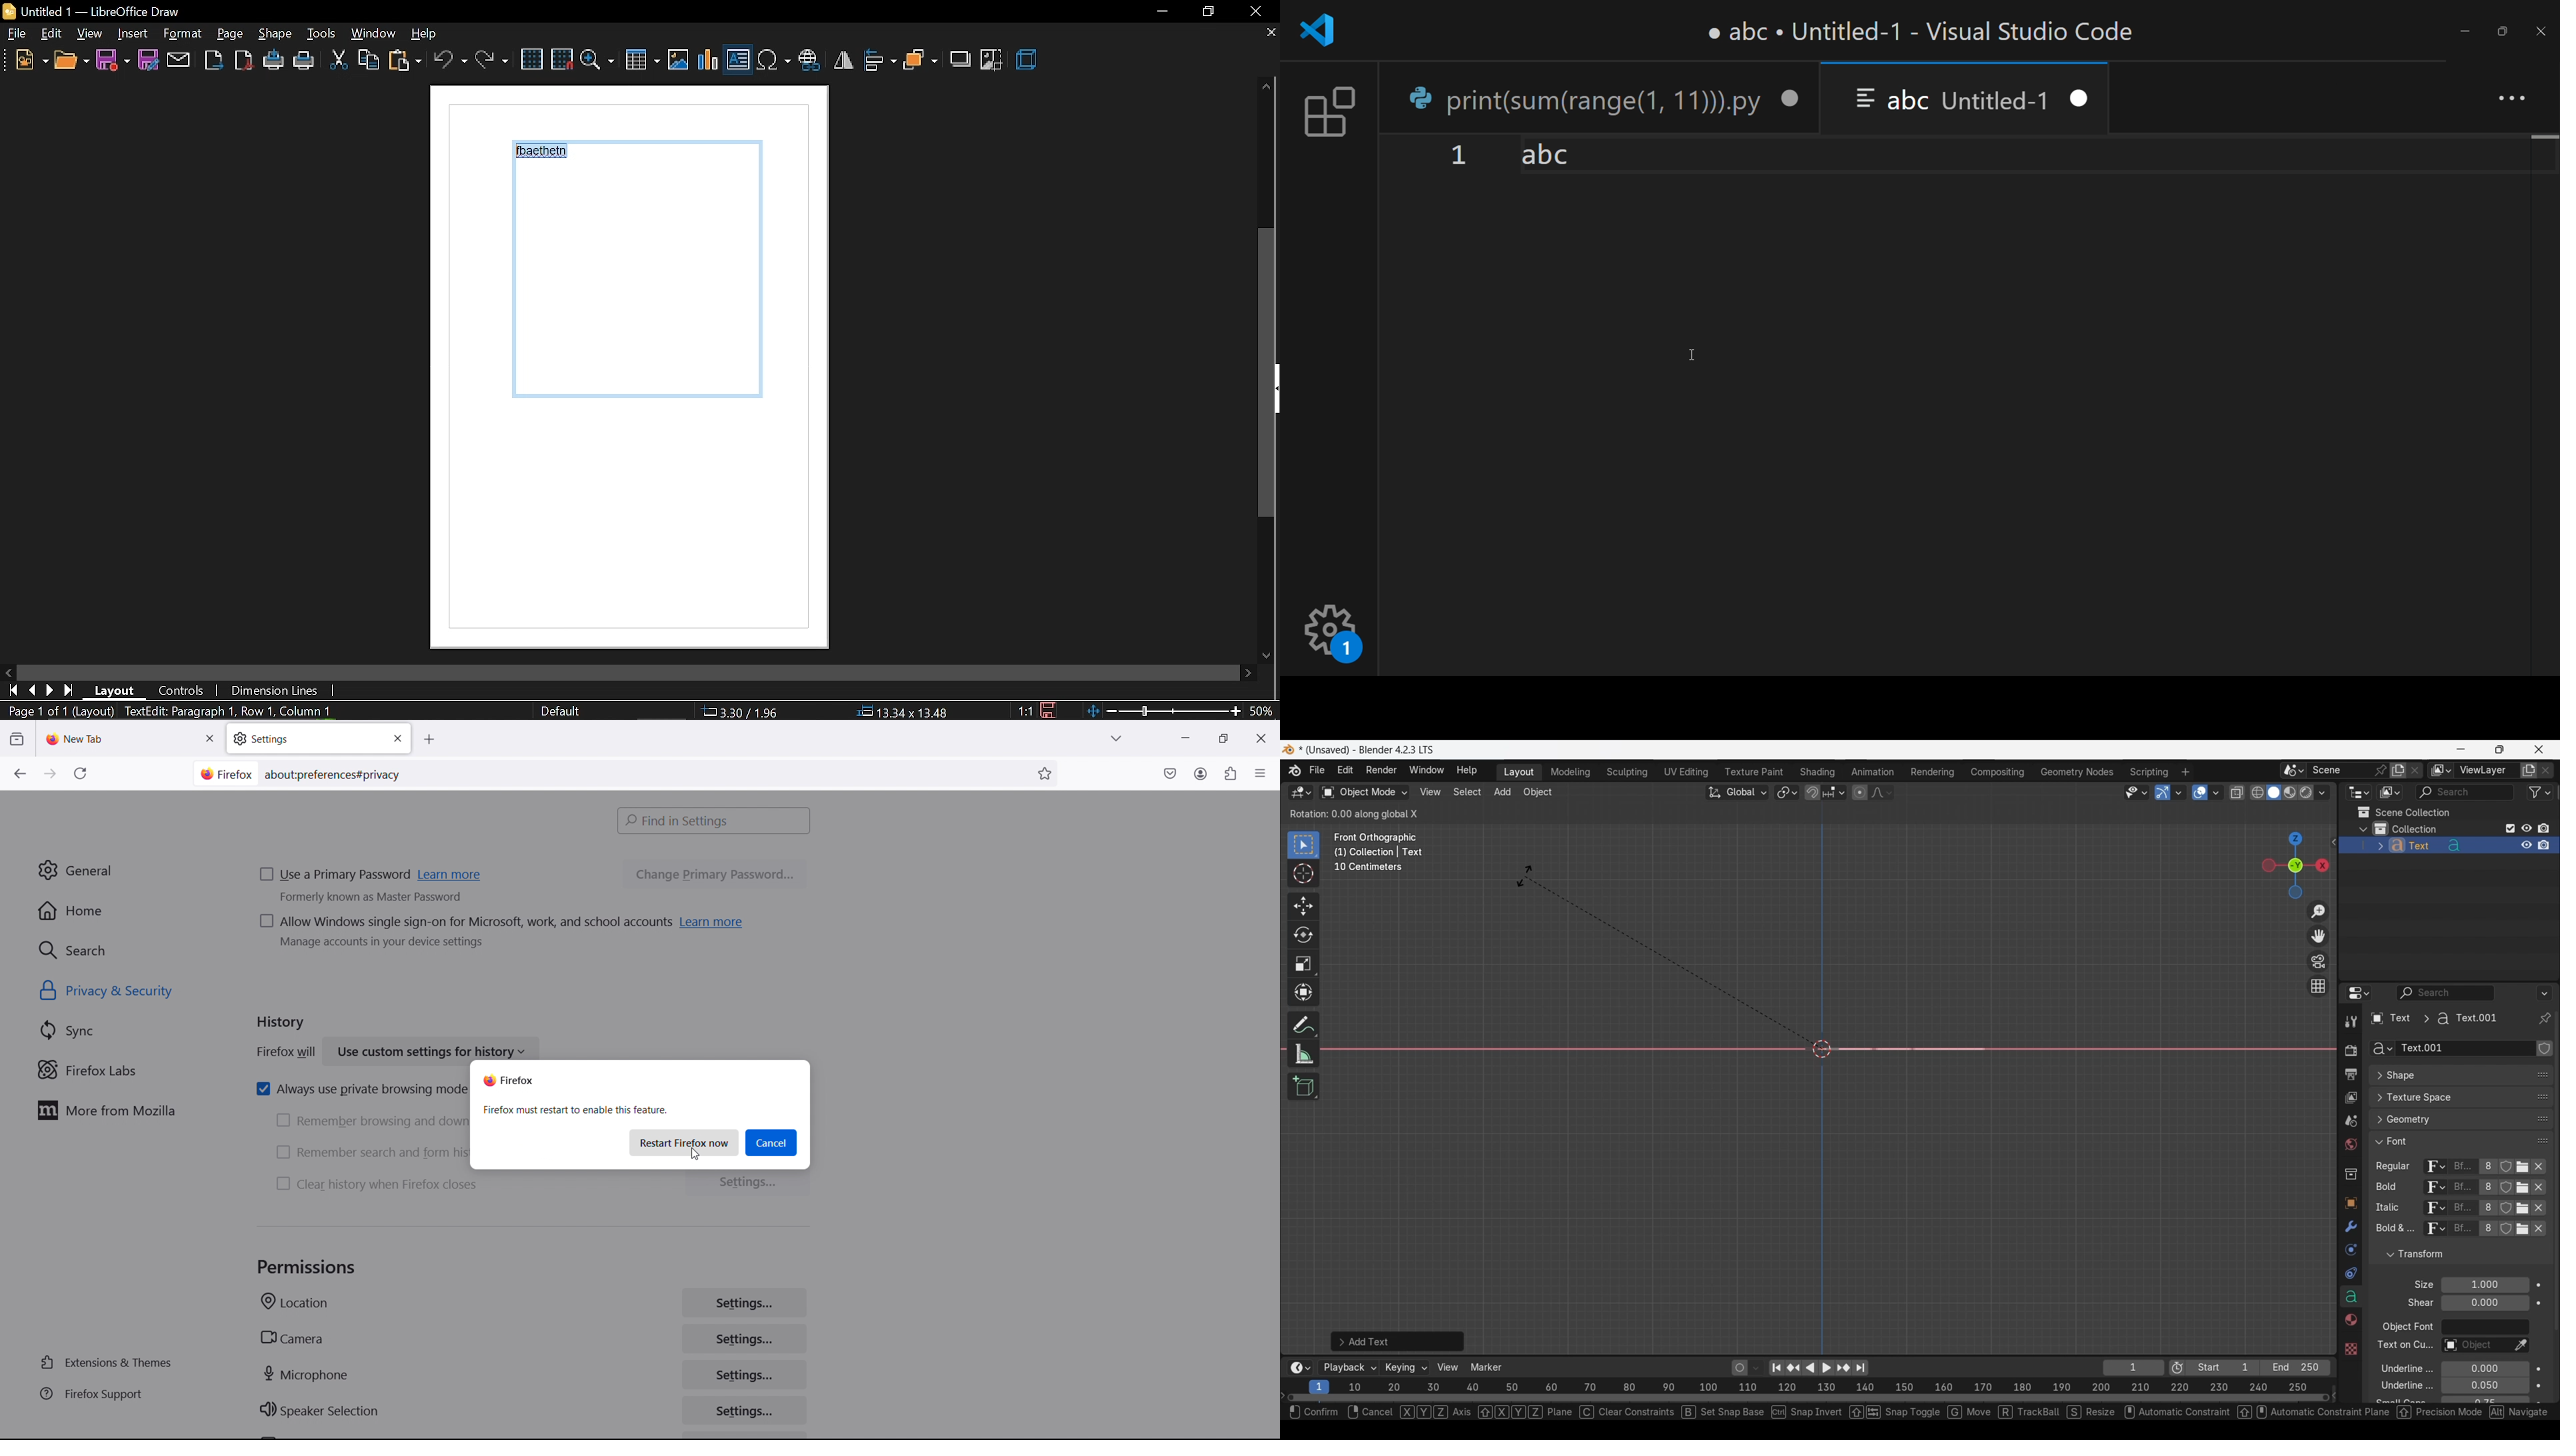  What do you see at coordinates (335, 876) in the screenshot?
I see `use a primary password checkbox` at bounding box center [335, 876].